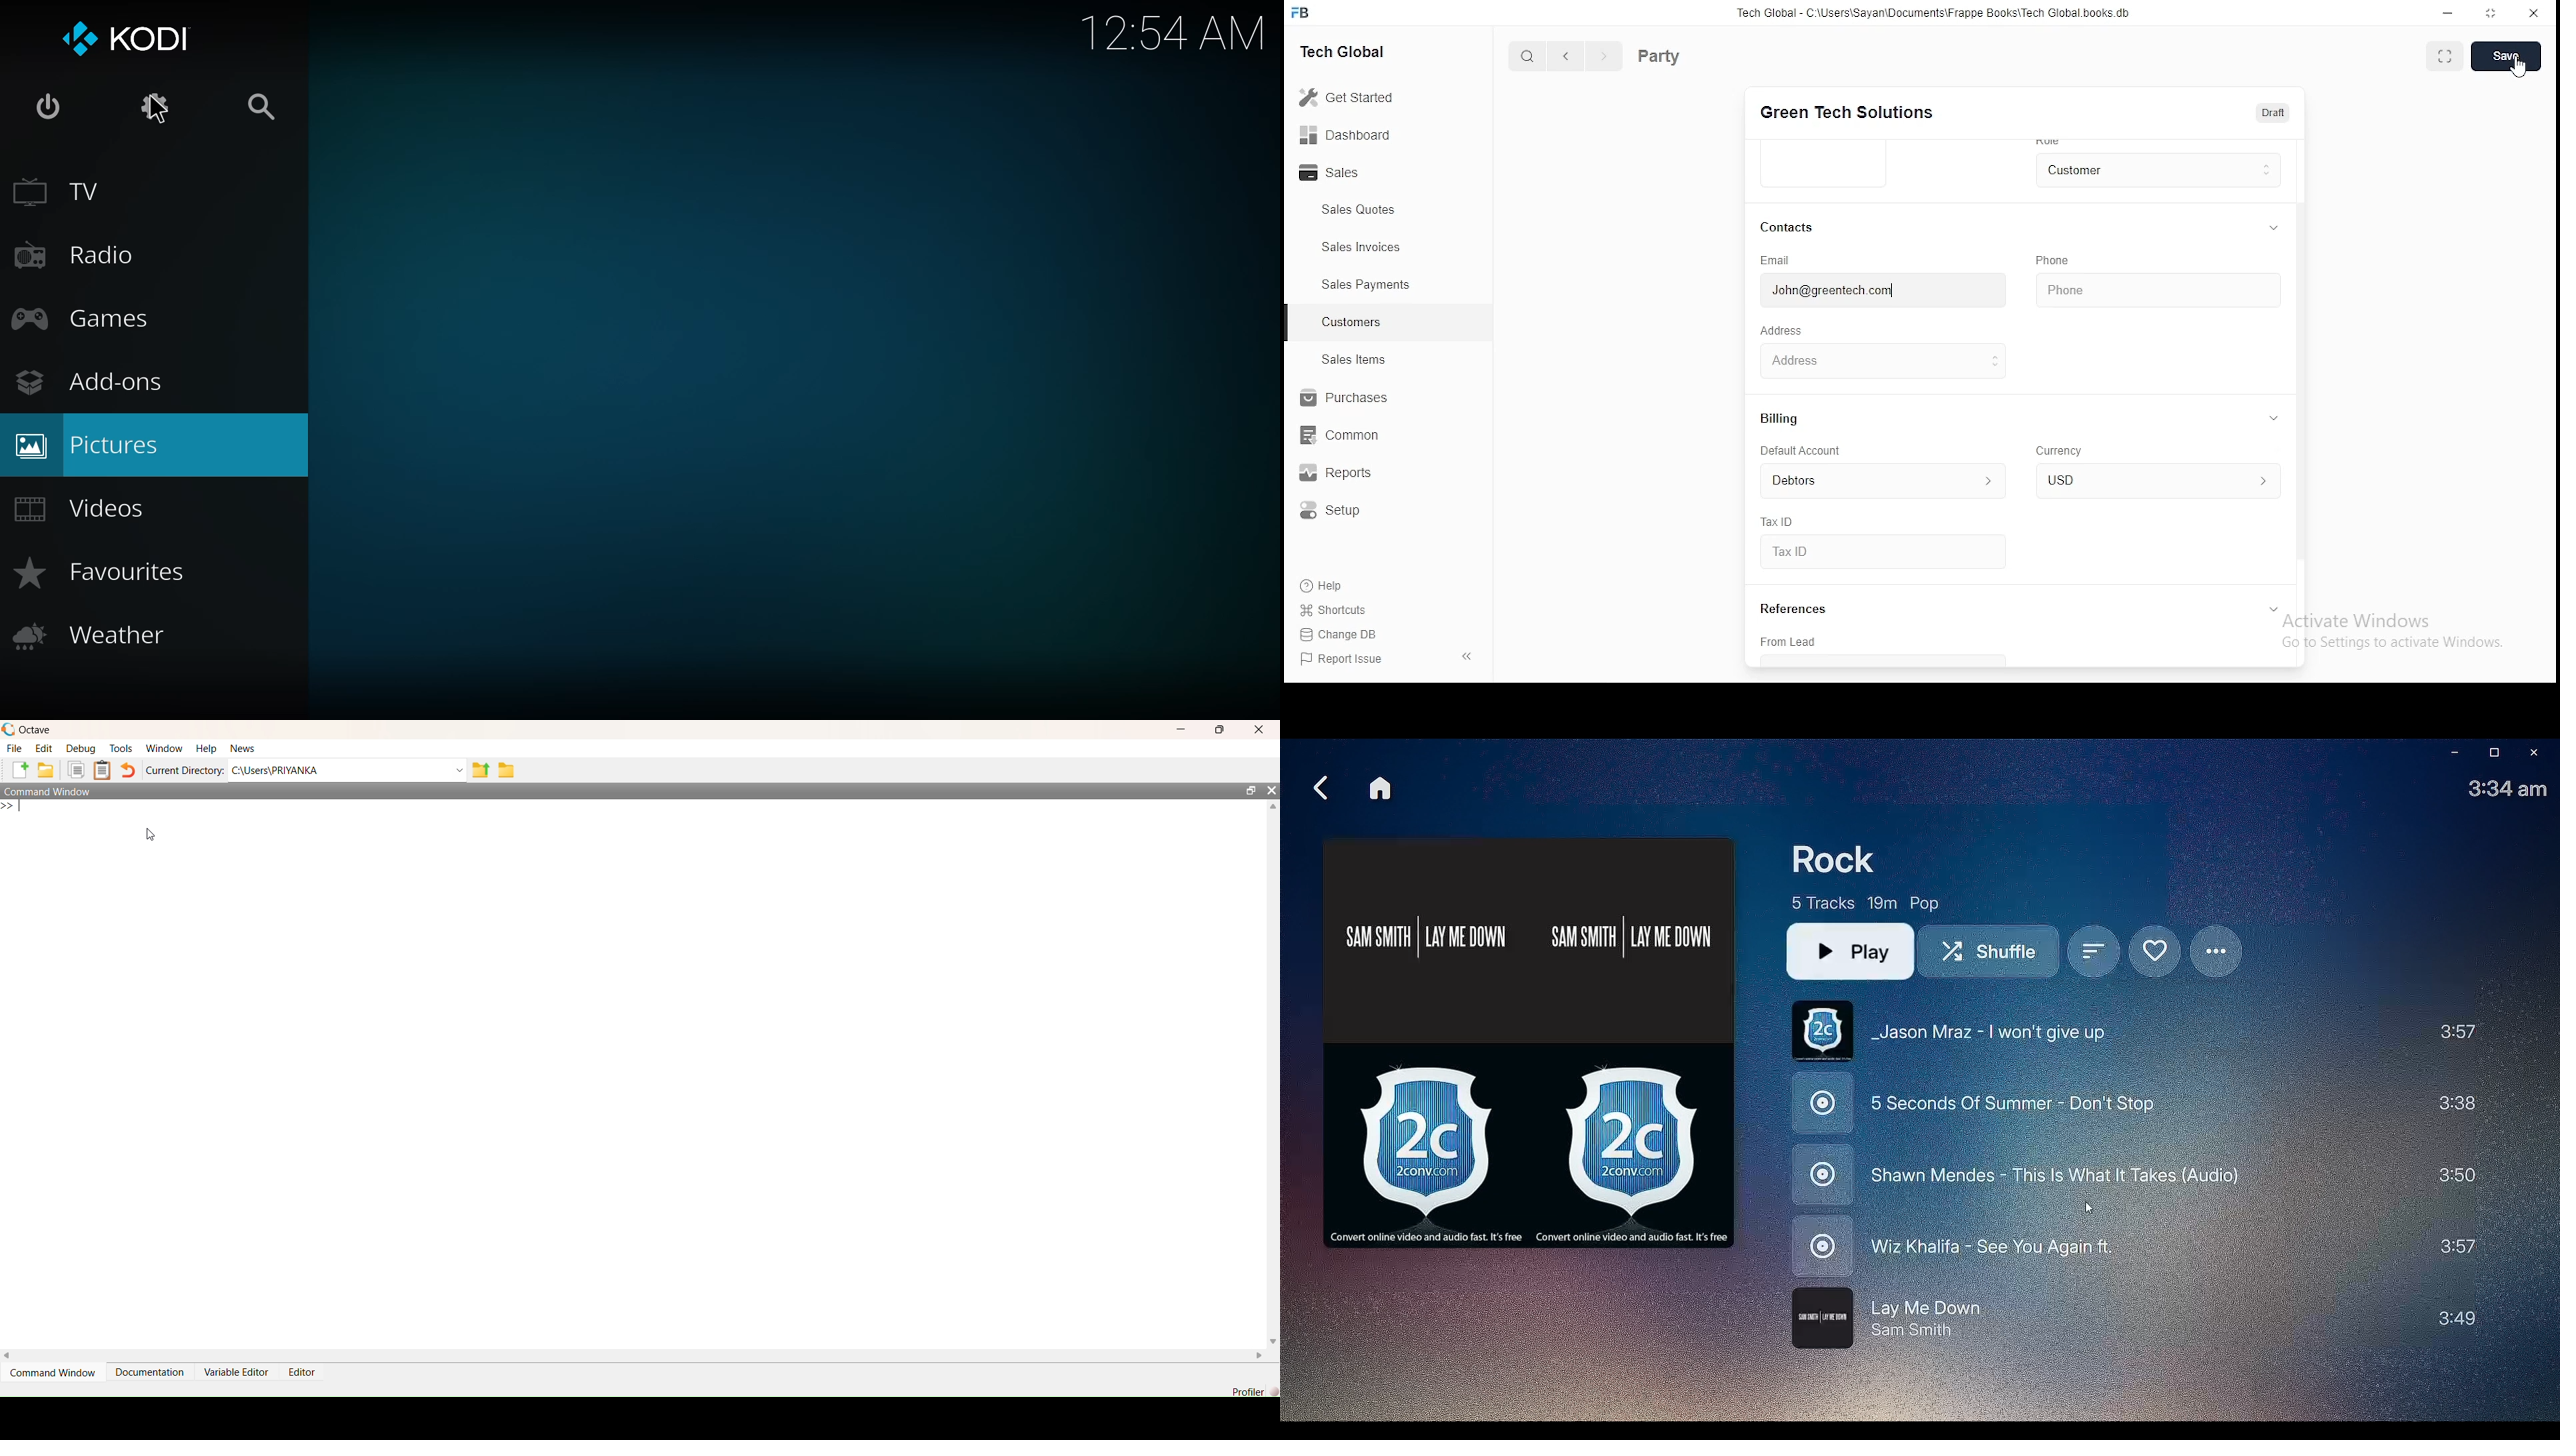  Describe the element at coordinates (2448, 53) in the screenshot. I see `toggle between form and fullscreen` at that location.